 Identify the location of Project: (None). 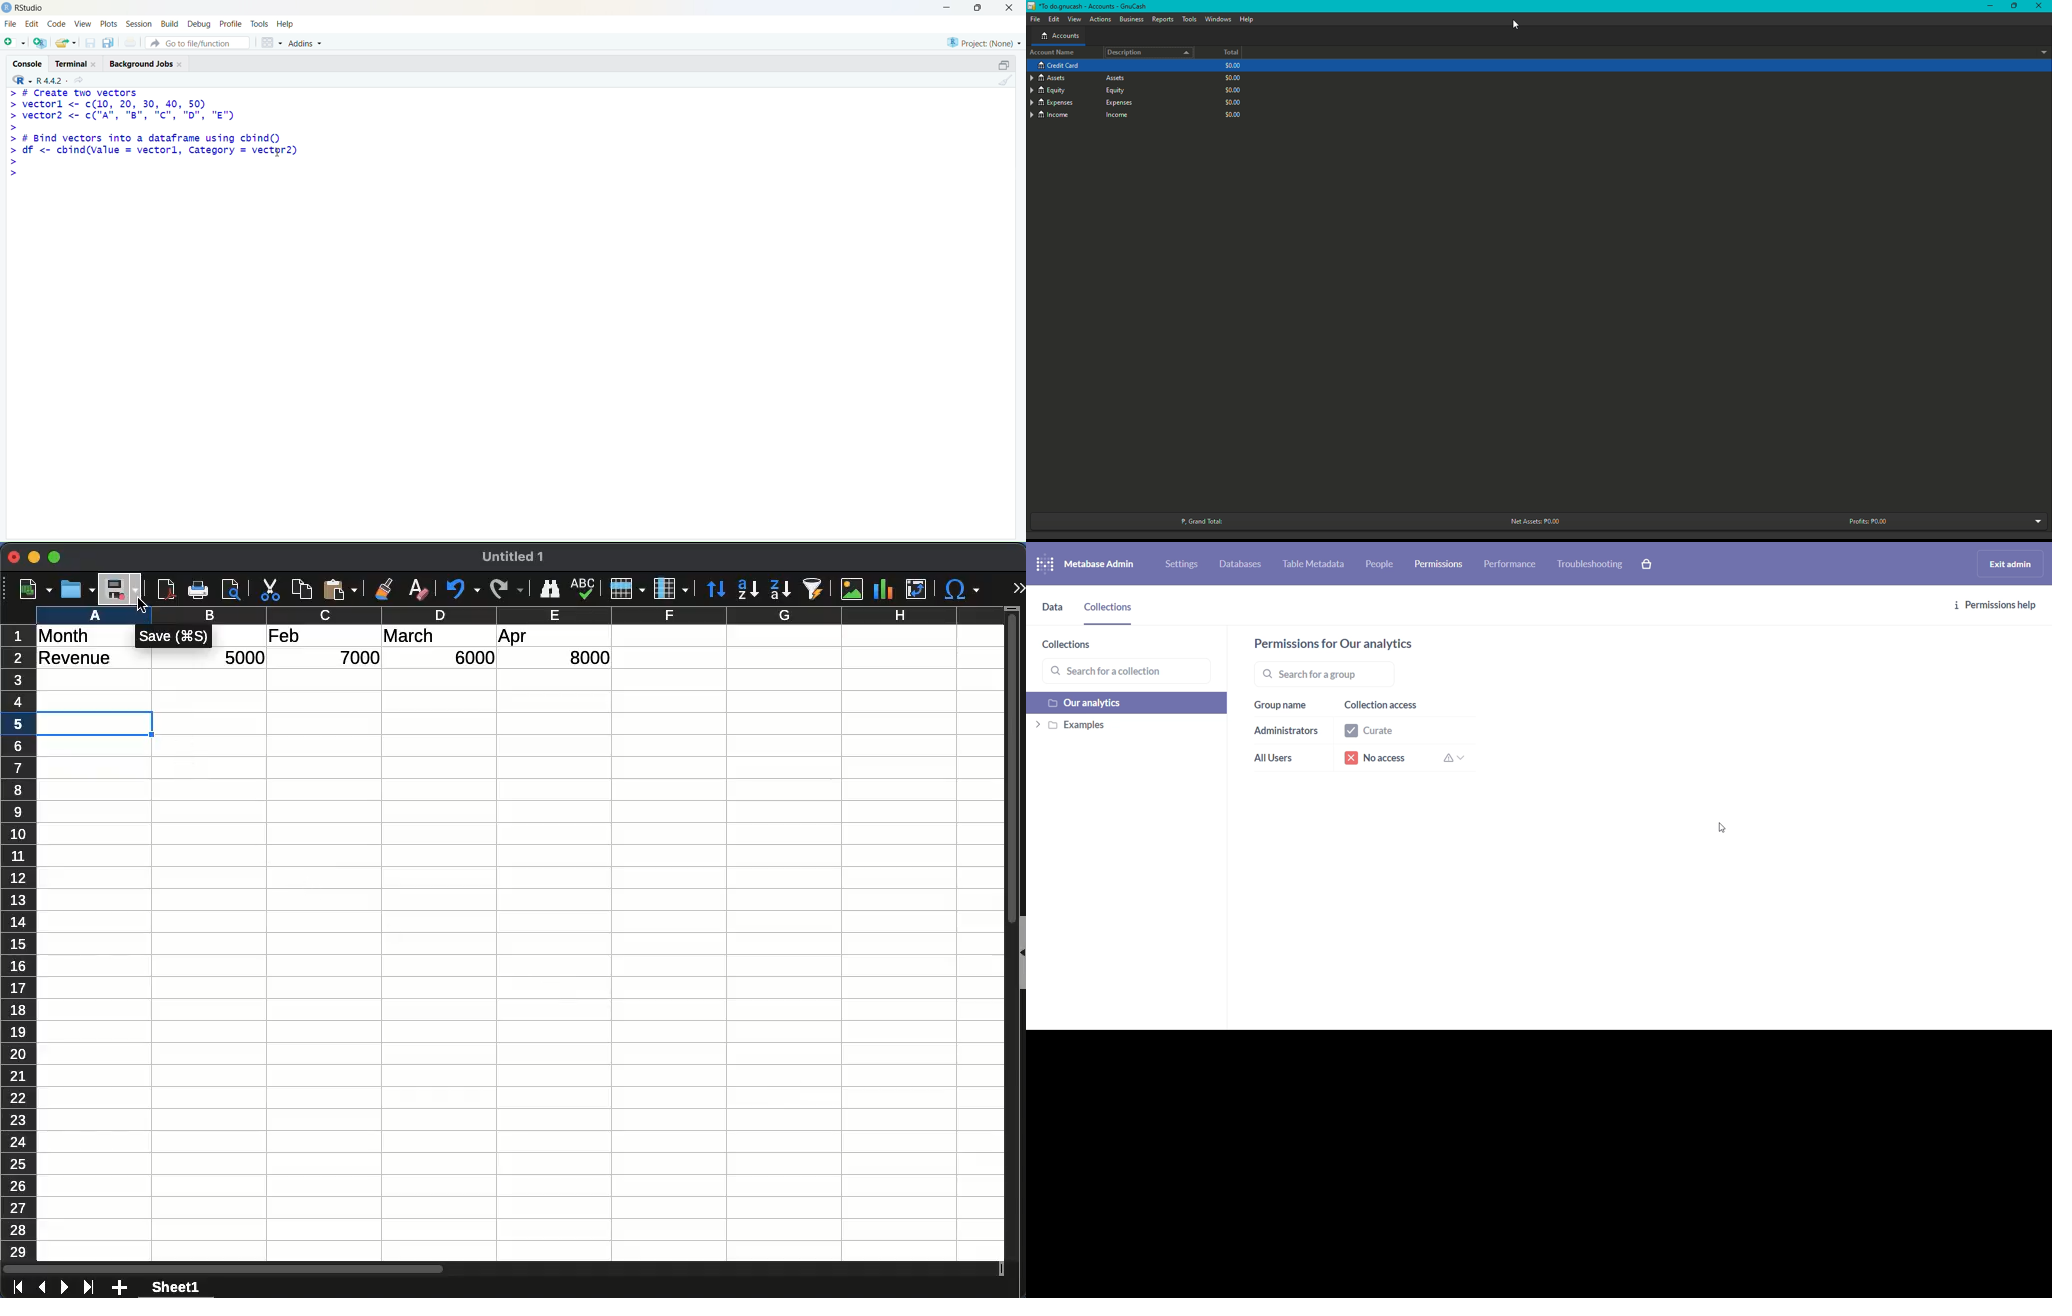
(983, 43).